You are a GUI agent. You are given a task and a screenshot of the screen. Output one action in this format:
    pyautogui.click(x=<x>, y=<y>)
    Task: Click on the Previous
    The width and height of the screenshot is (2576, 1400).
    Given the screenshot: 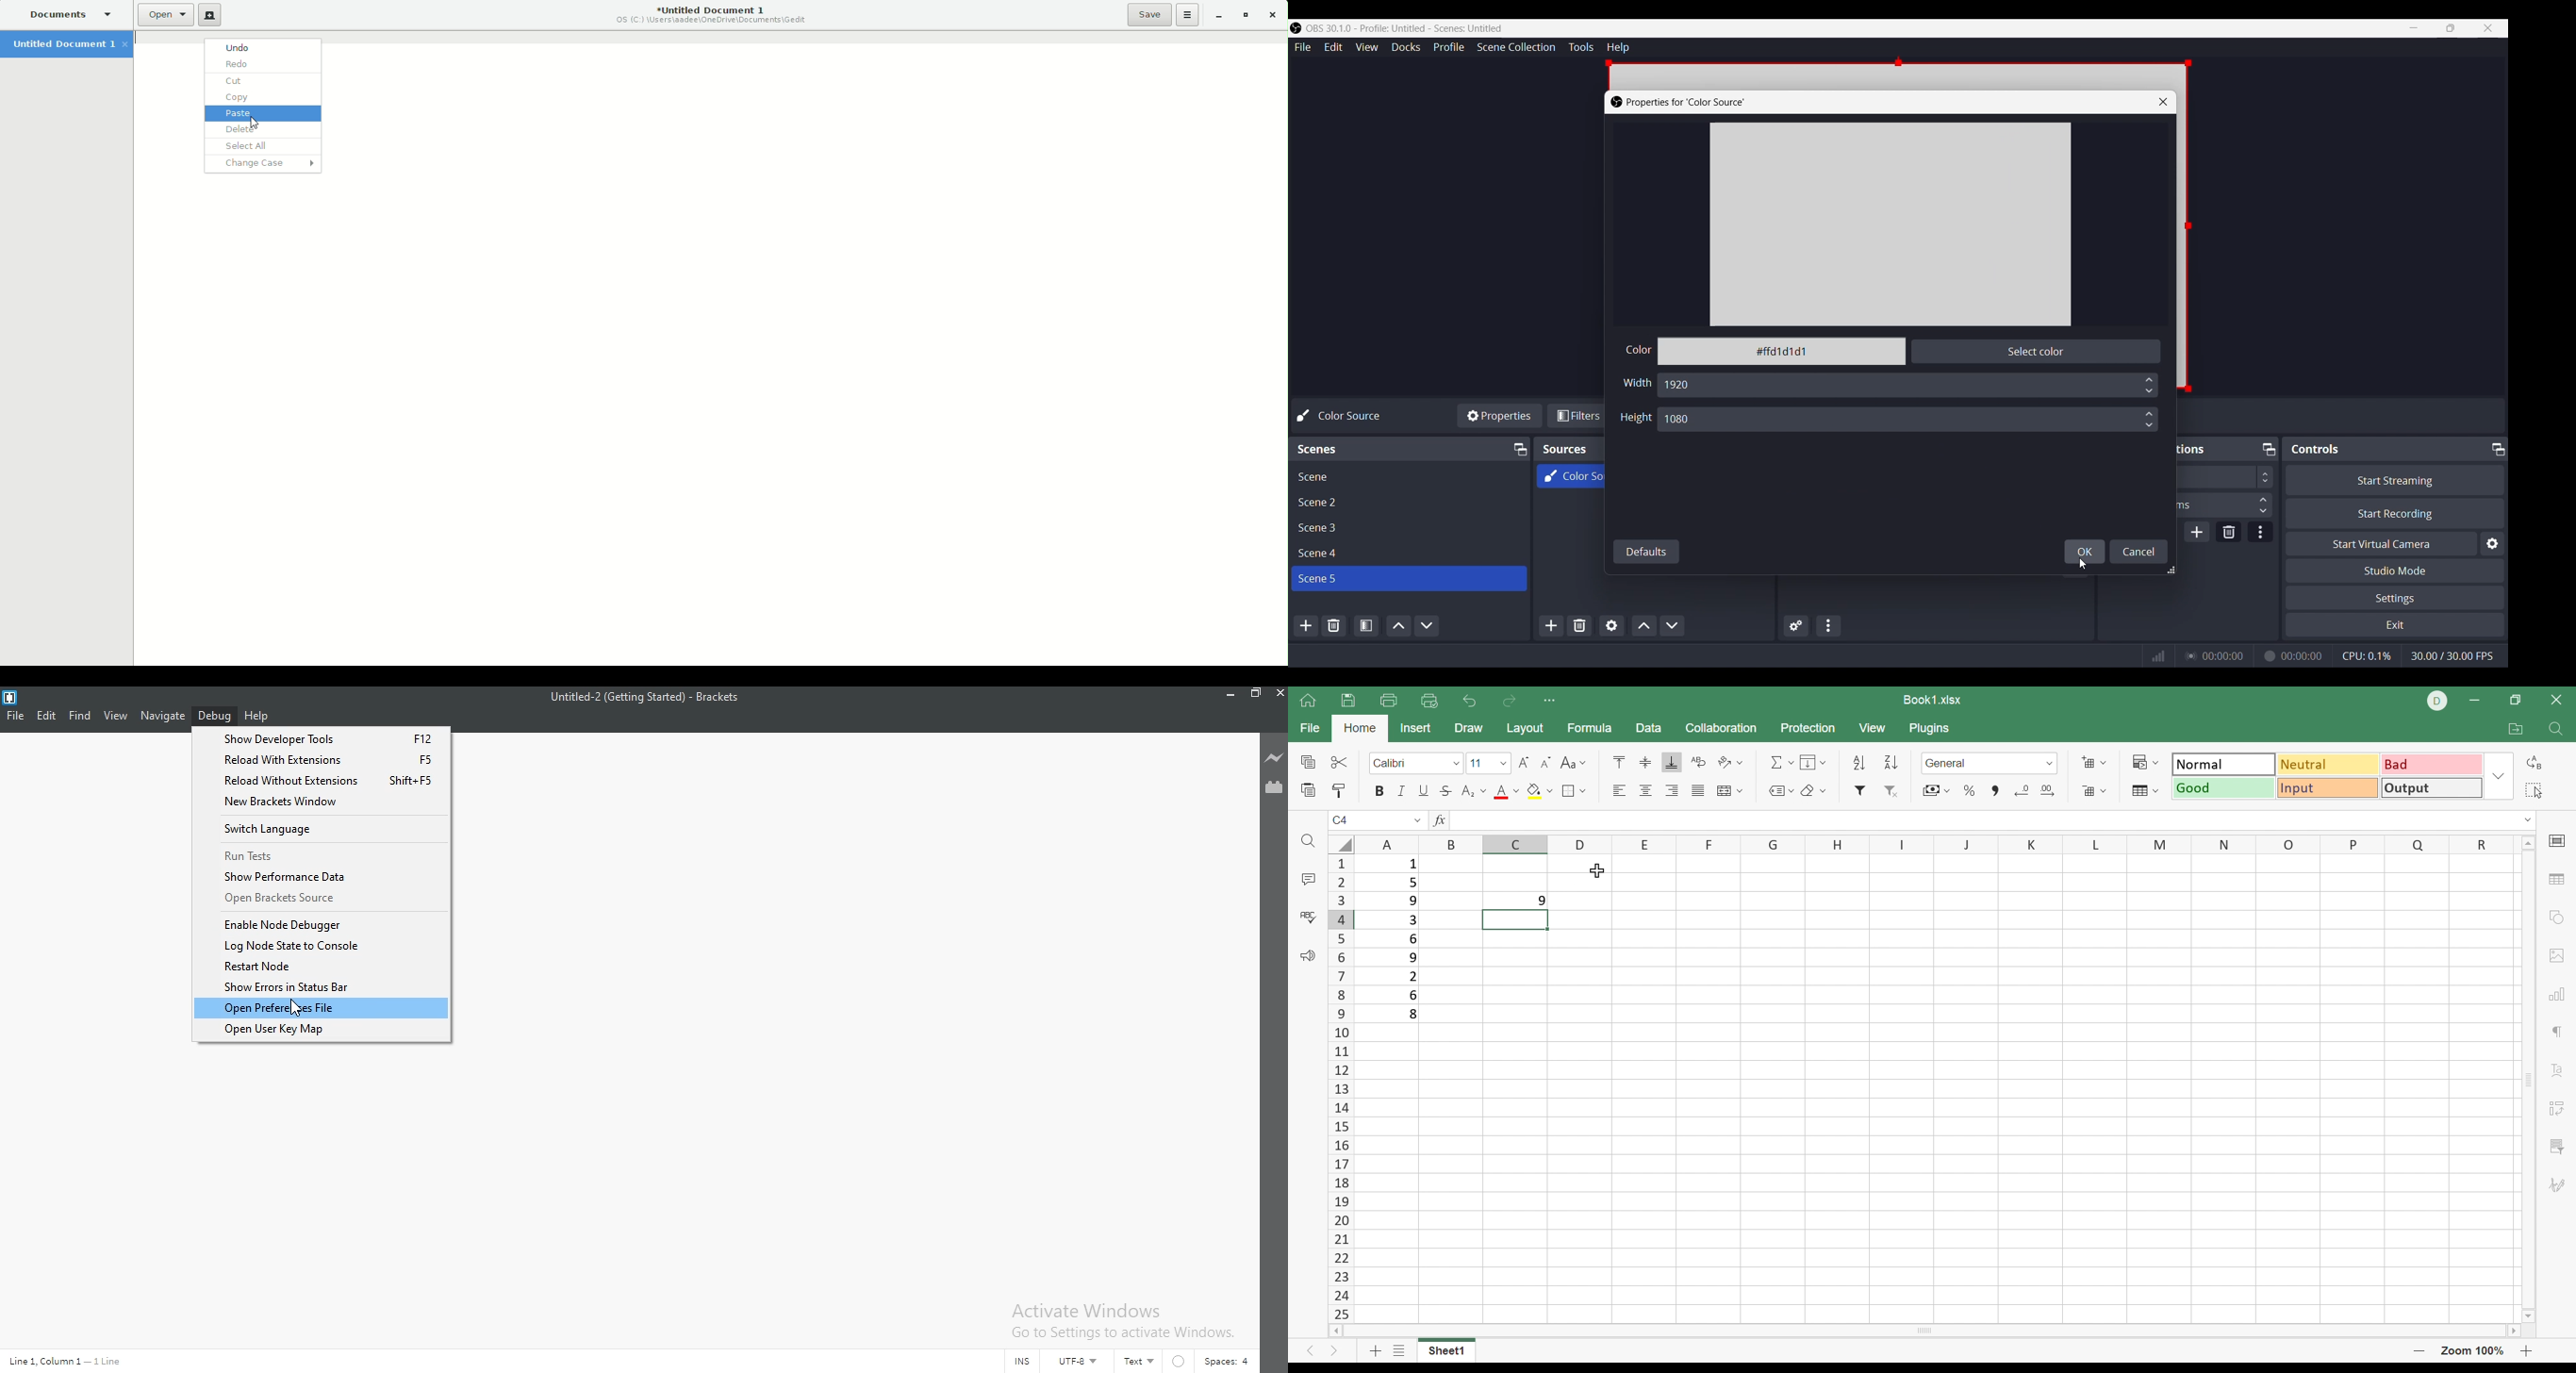 What is the action you would take?
    pyautogui.click(x=1305, y=1353)
    